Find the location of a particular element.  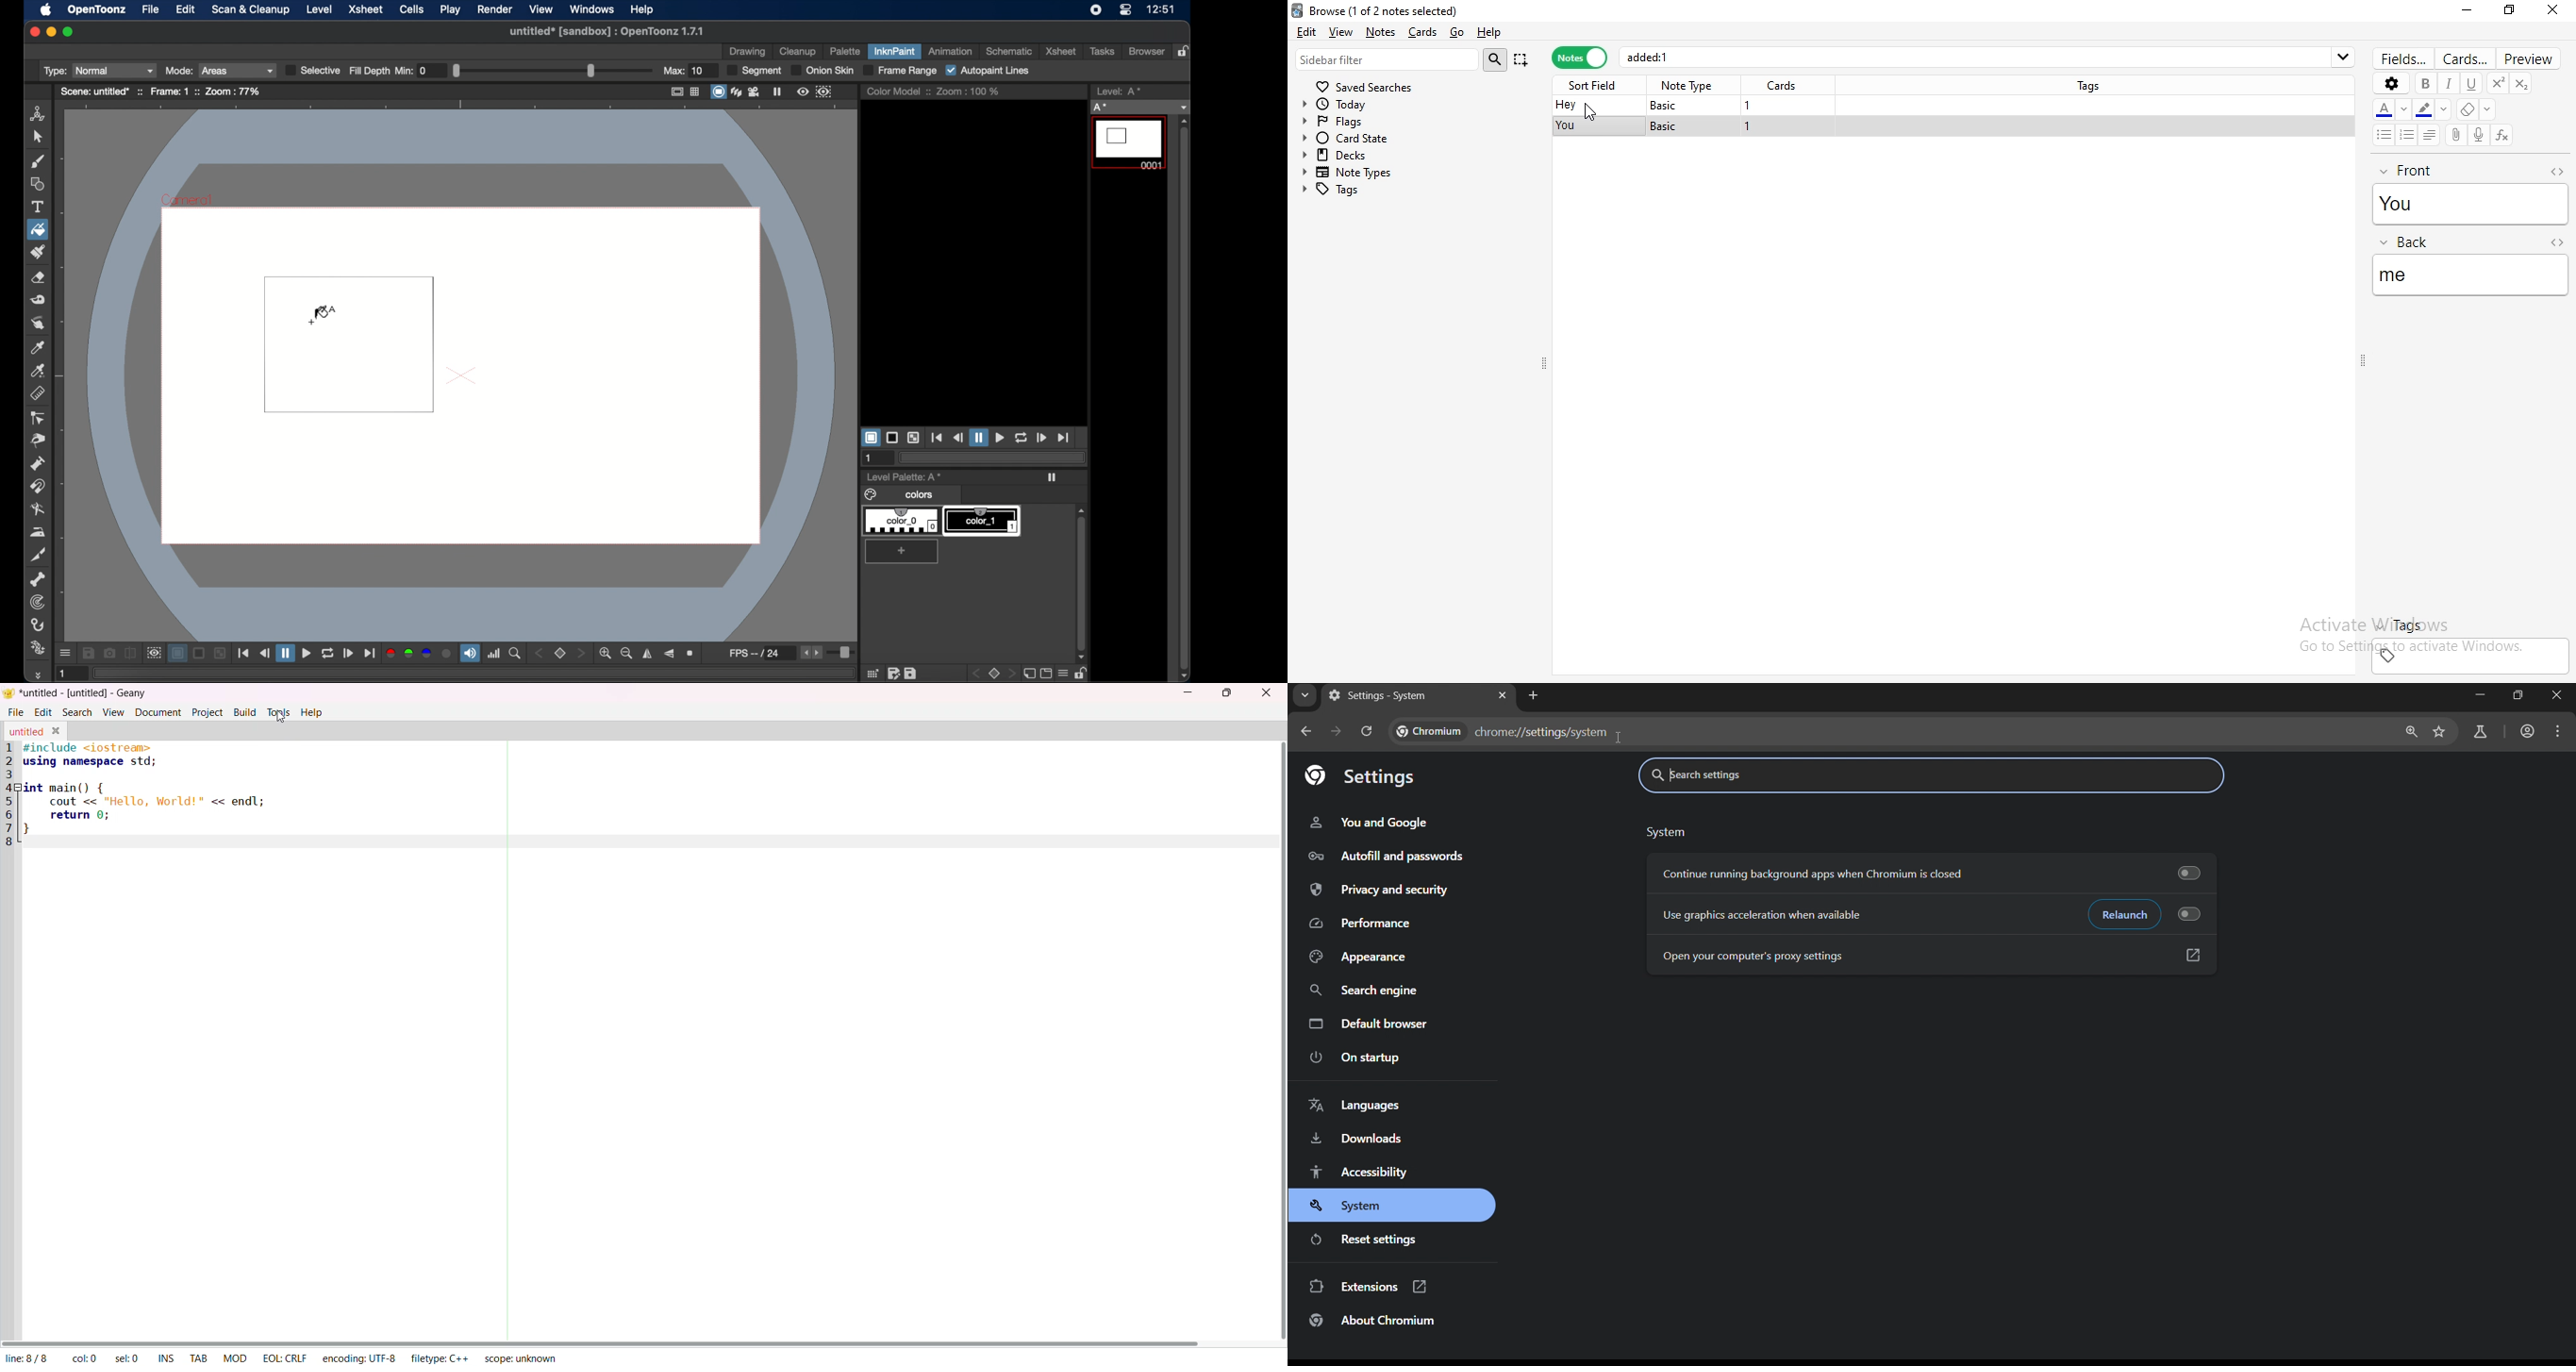

go is located at coordinates (1455, 33).